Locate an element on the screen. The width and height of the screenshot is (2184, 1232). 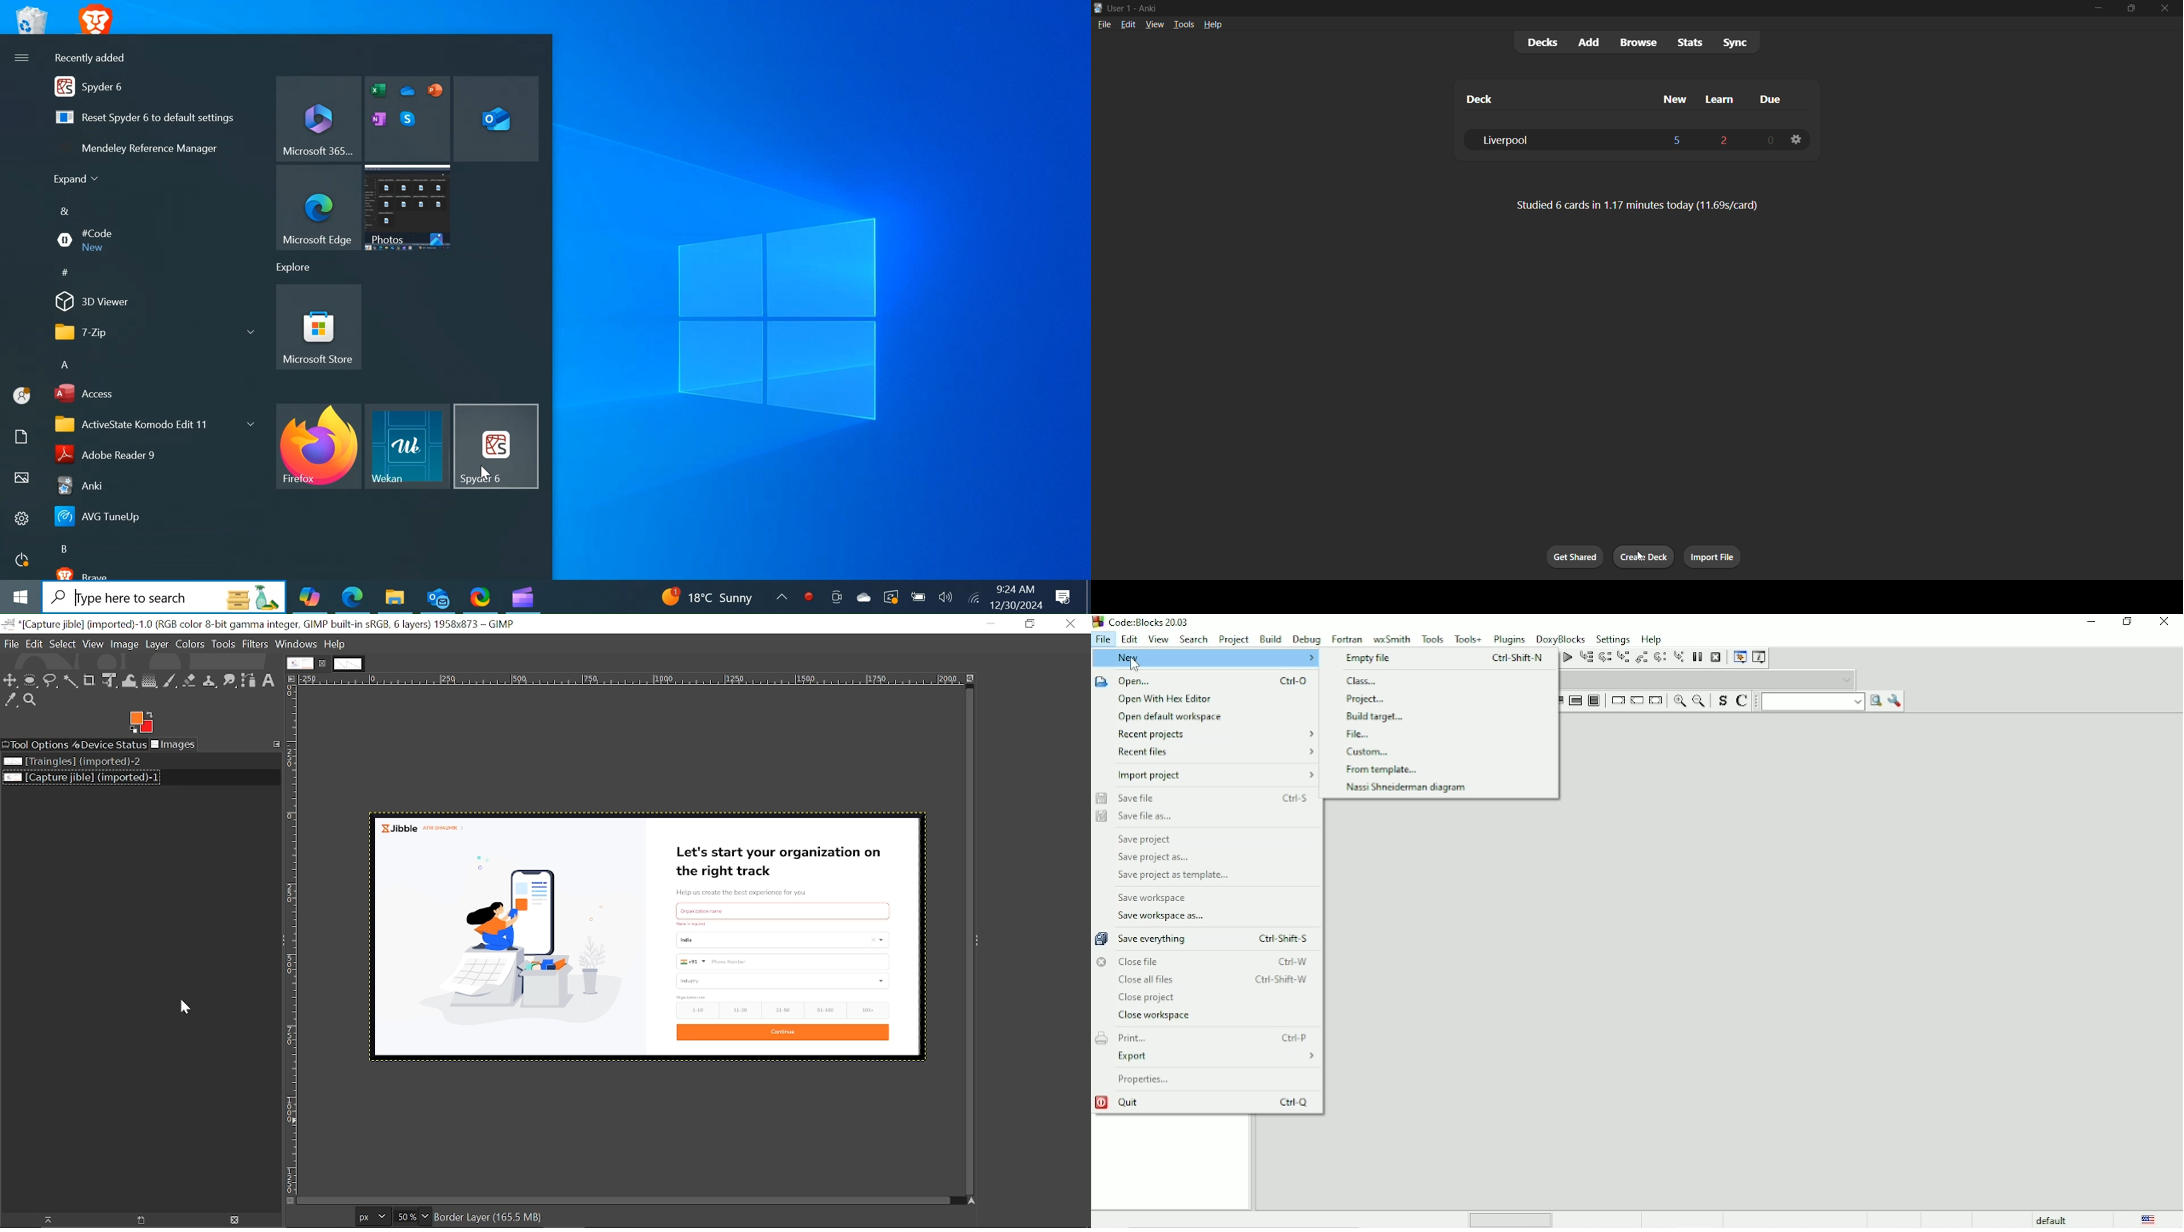
Open is located at coordinates (1205, 681).